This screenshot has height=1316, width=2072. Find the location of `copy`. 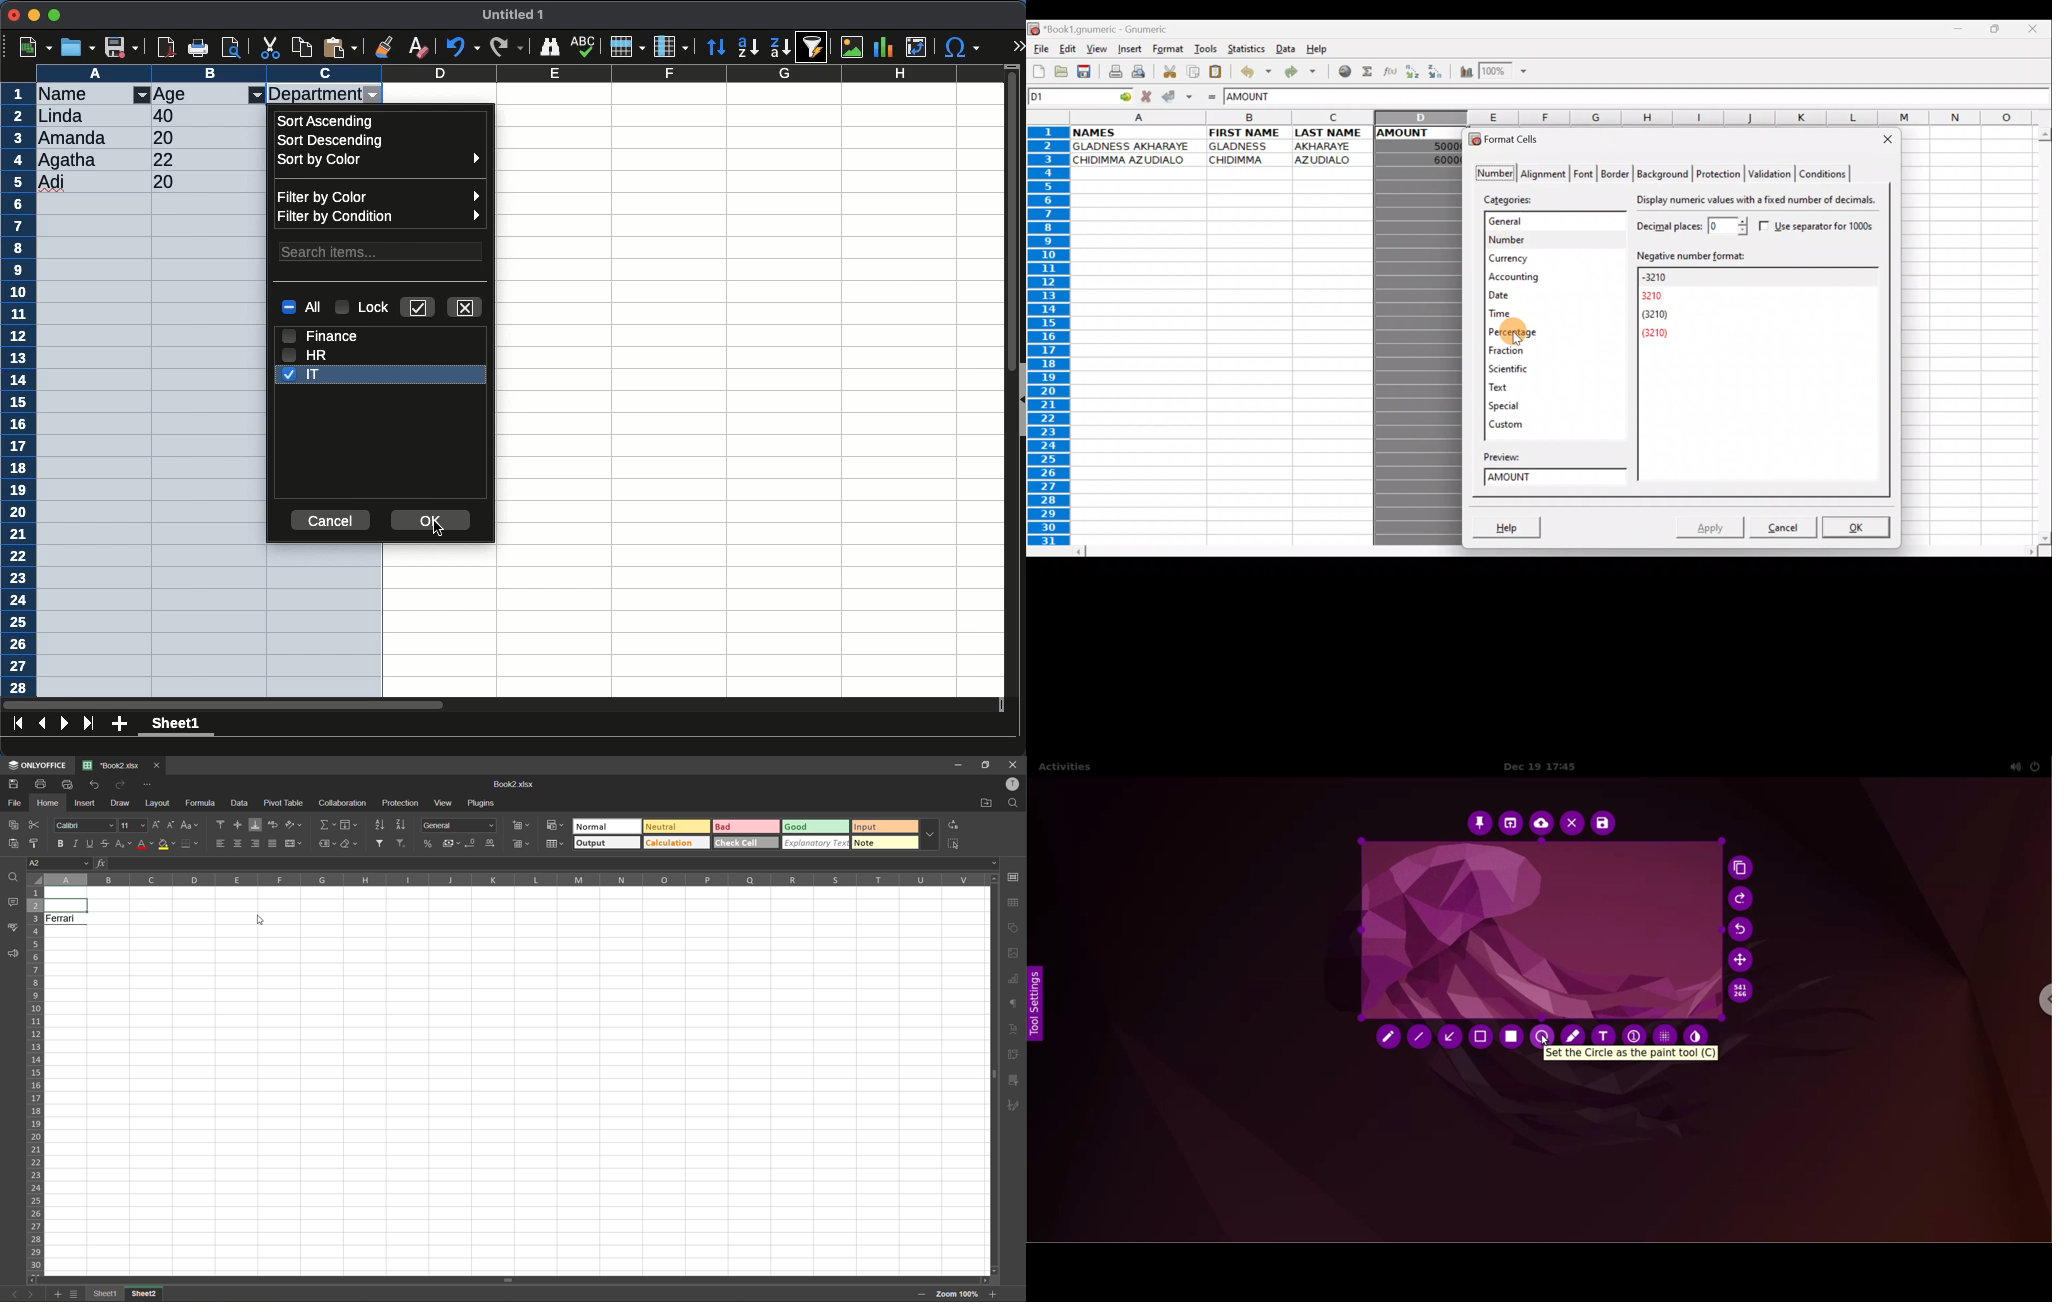

copy is located at coordinates (14, 825).